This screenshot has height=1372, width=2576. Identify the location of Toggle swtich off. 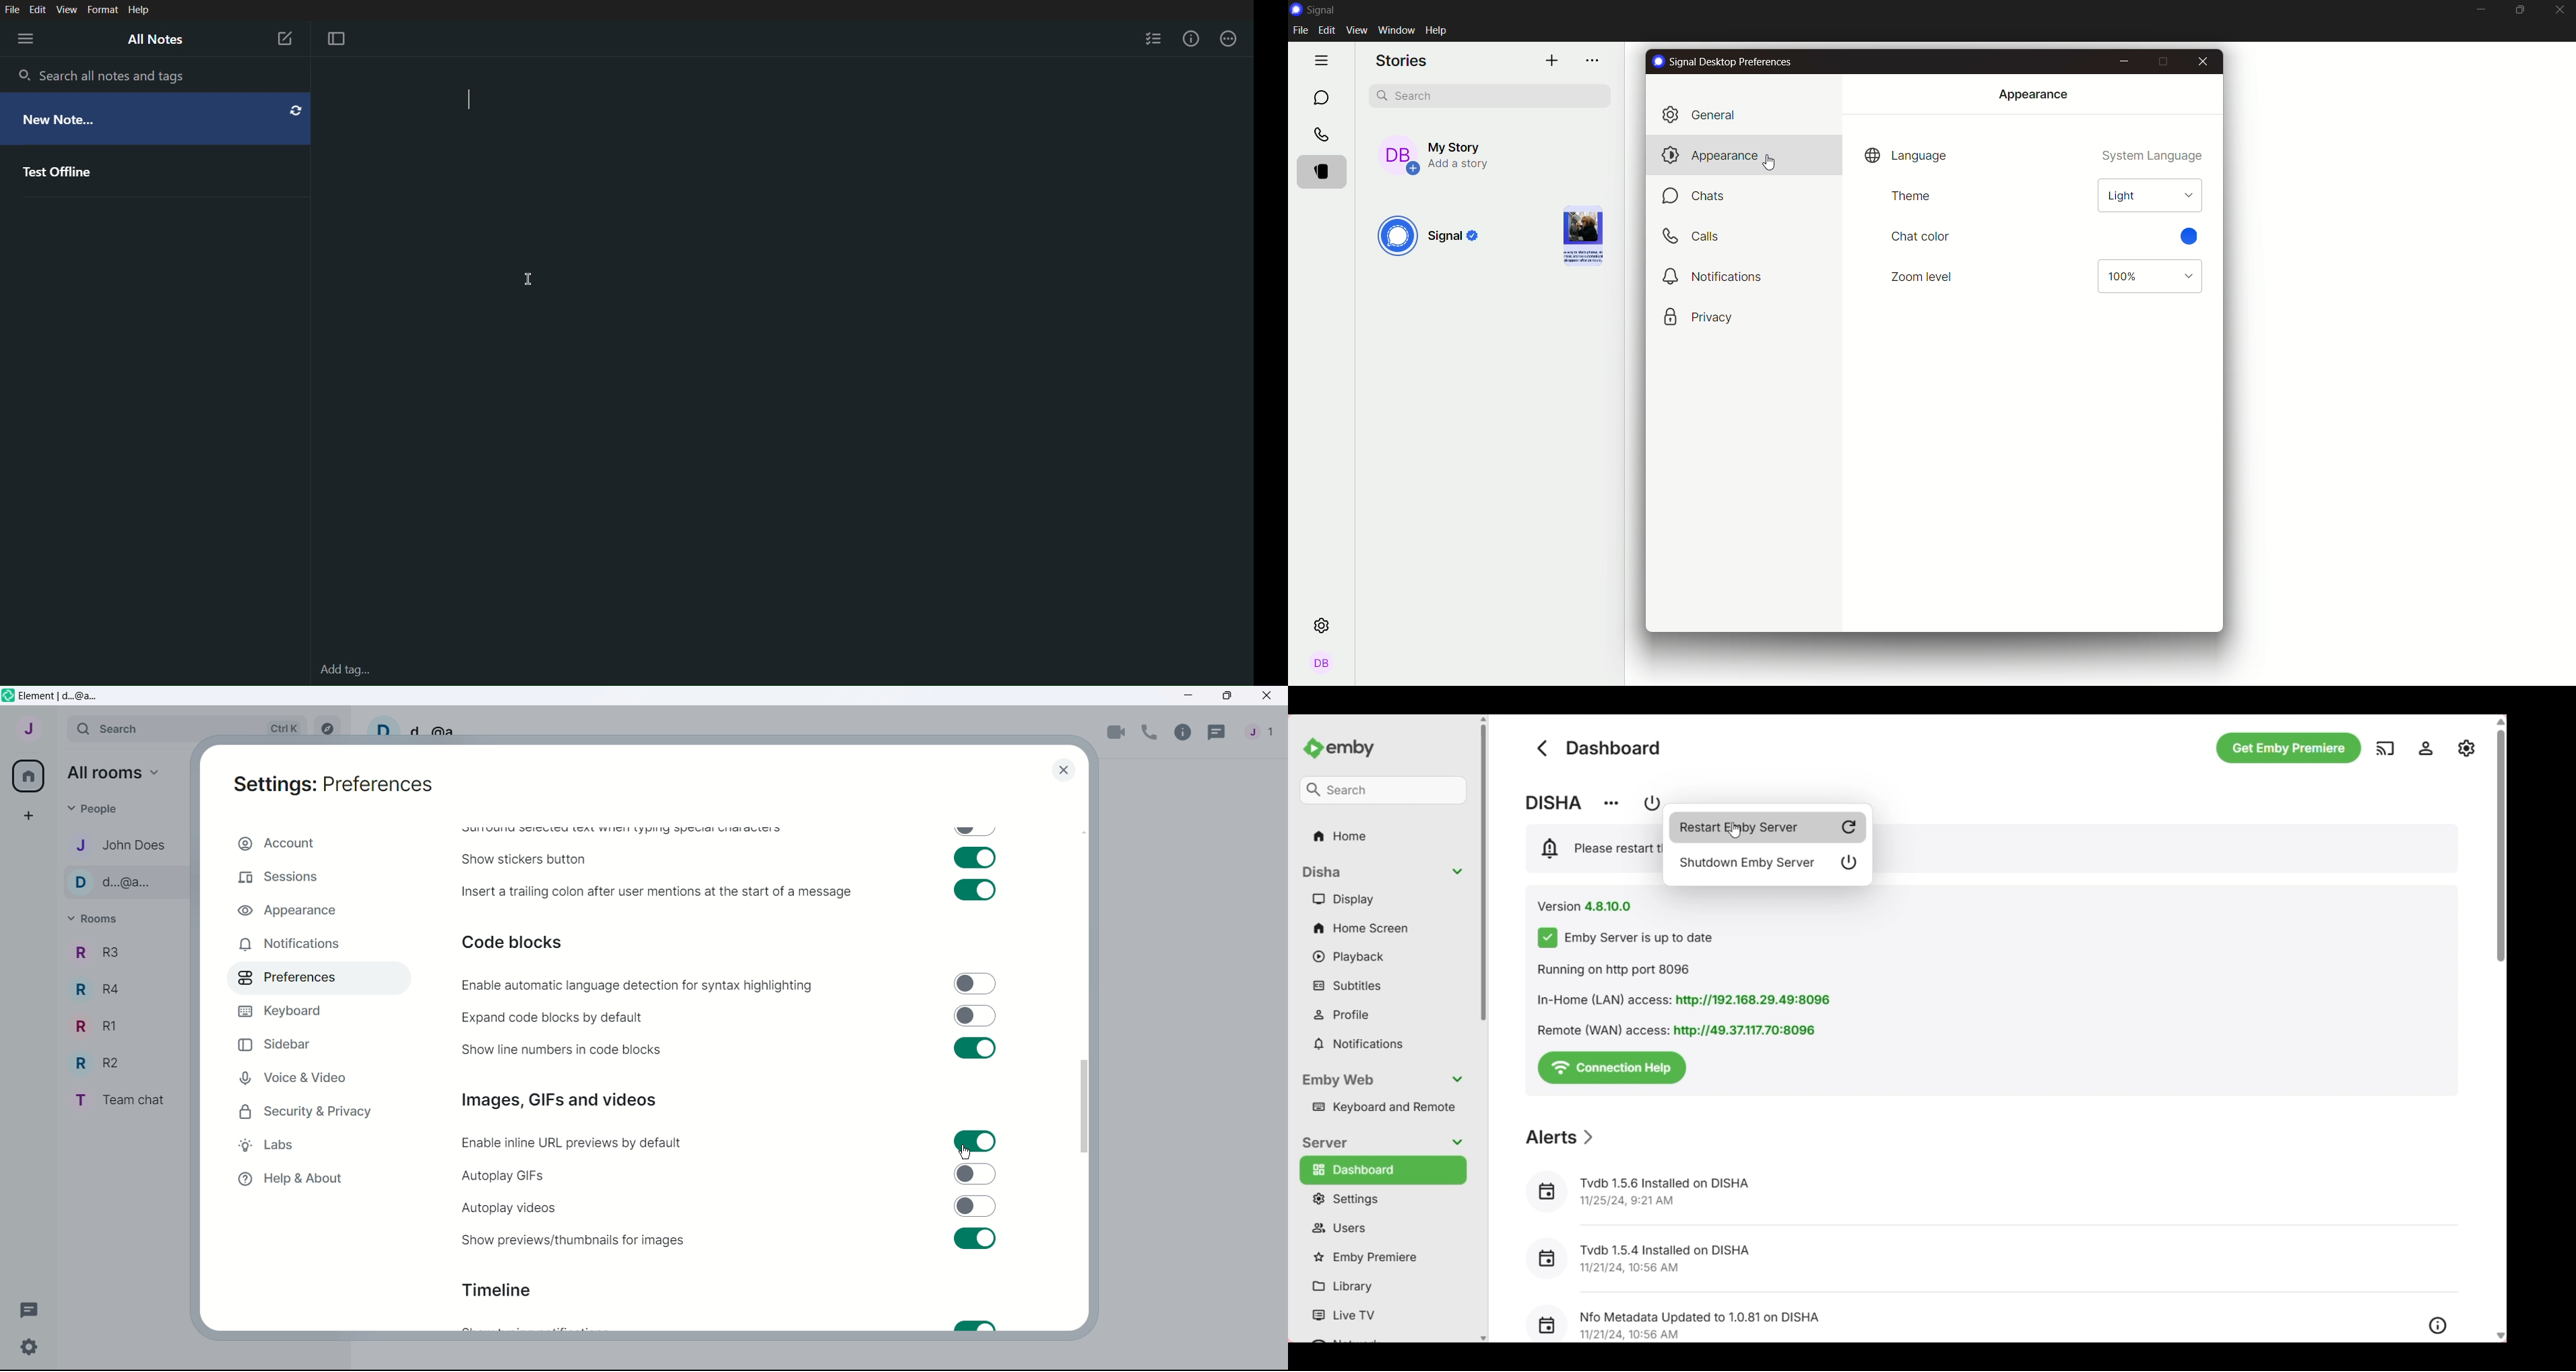
(975, 832).